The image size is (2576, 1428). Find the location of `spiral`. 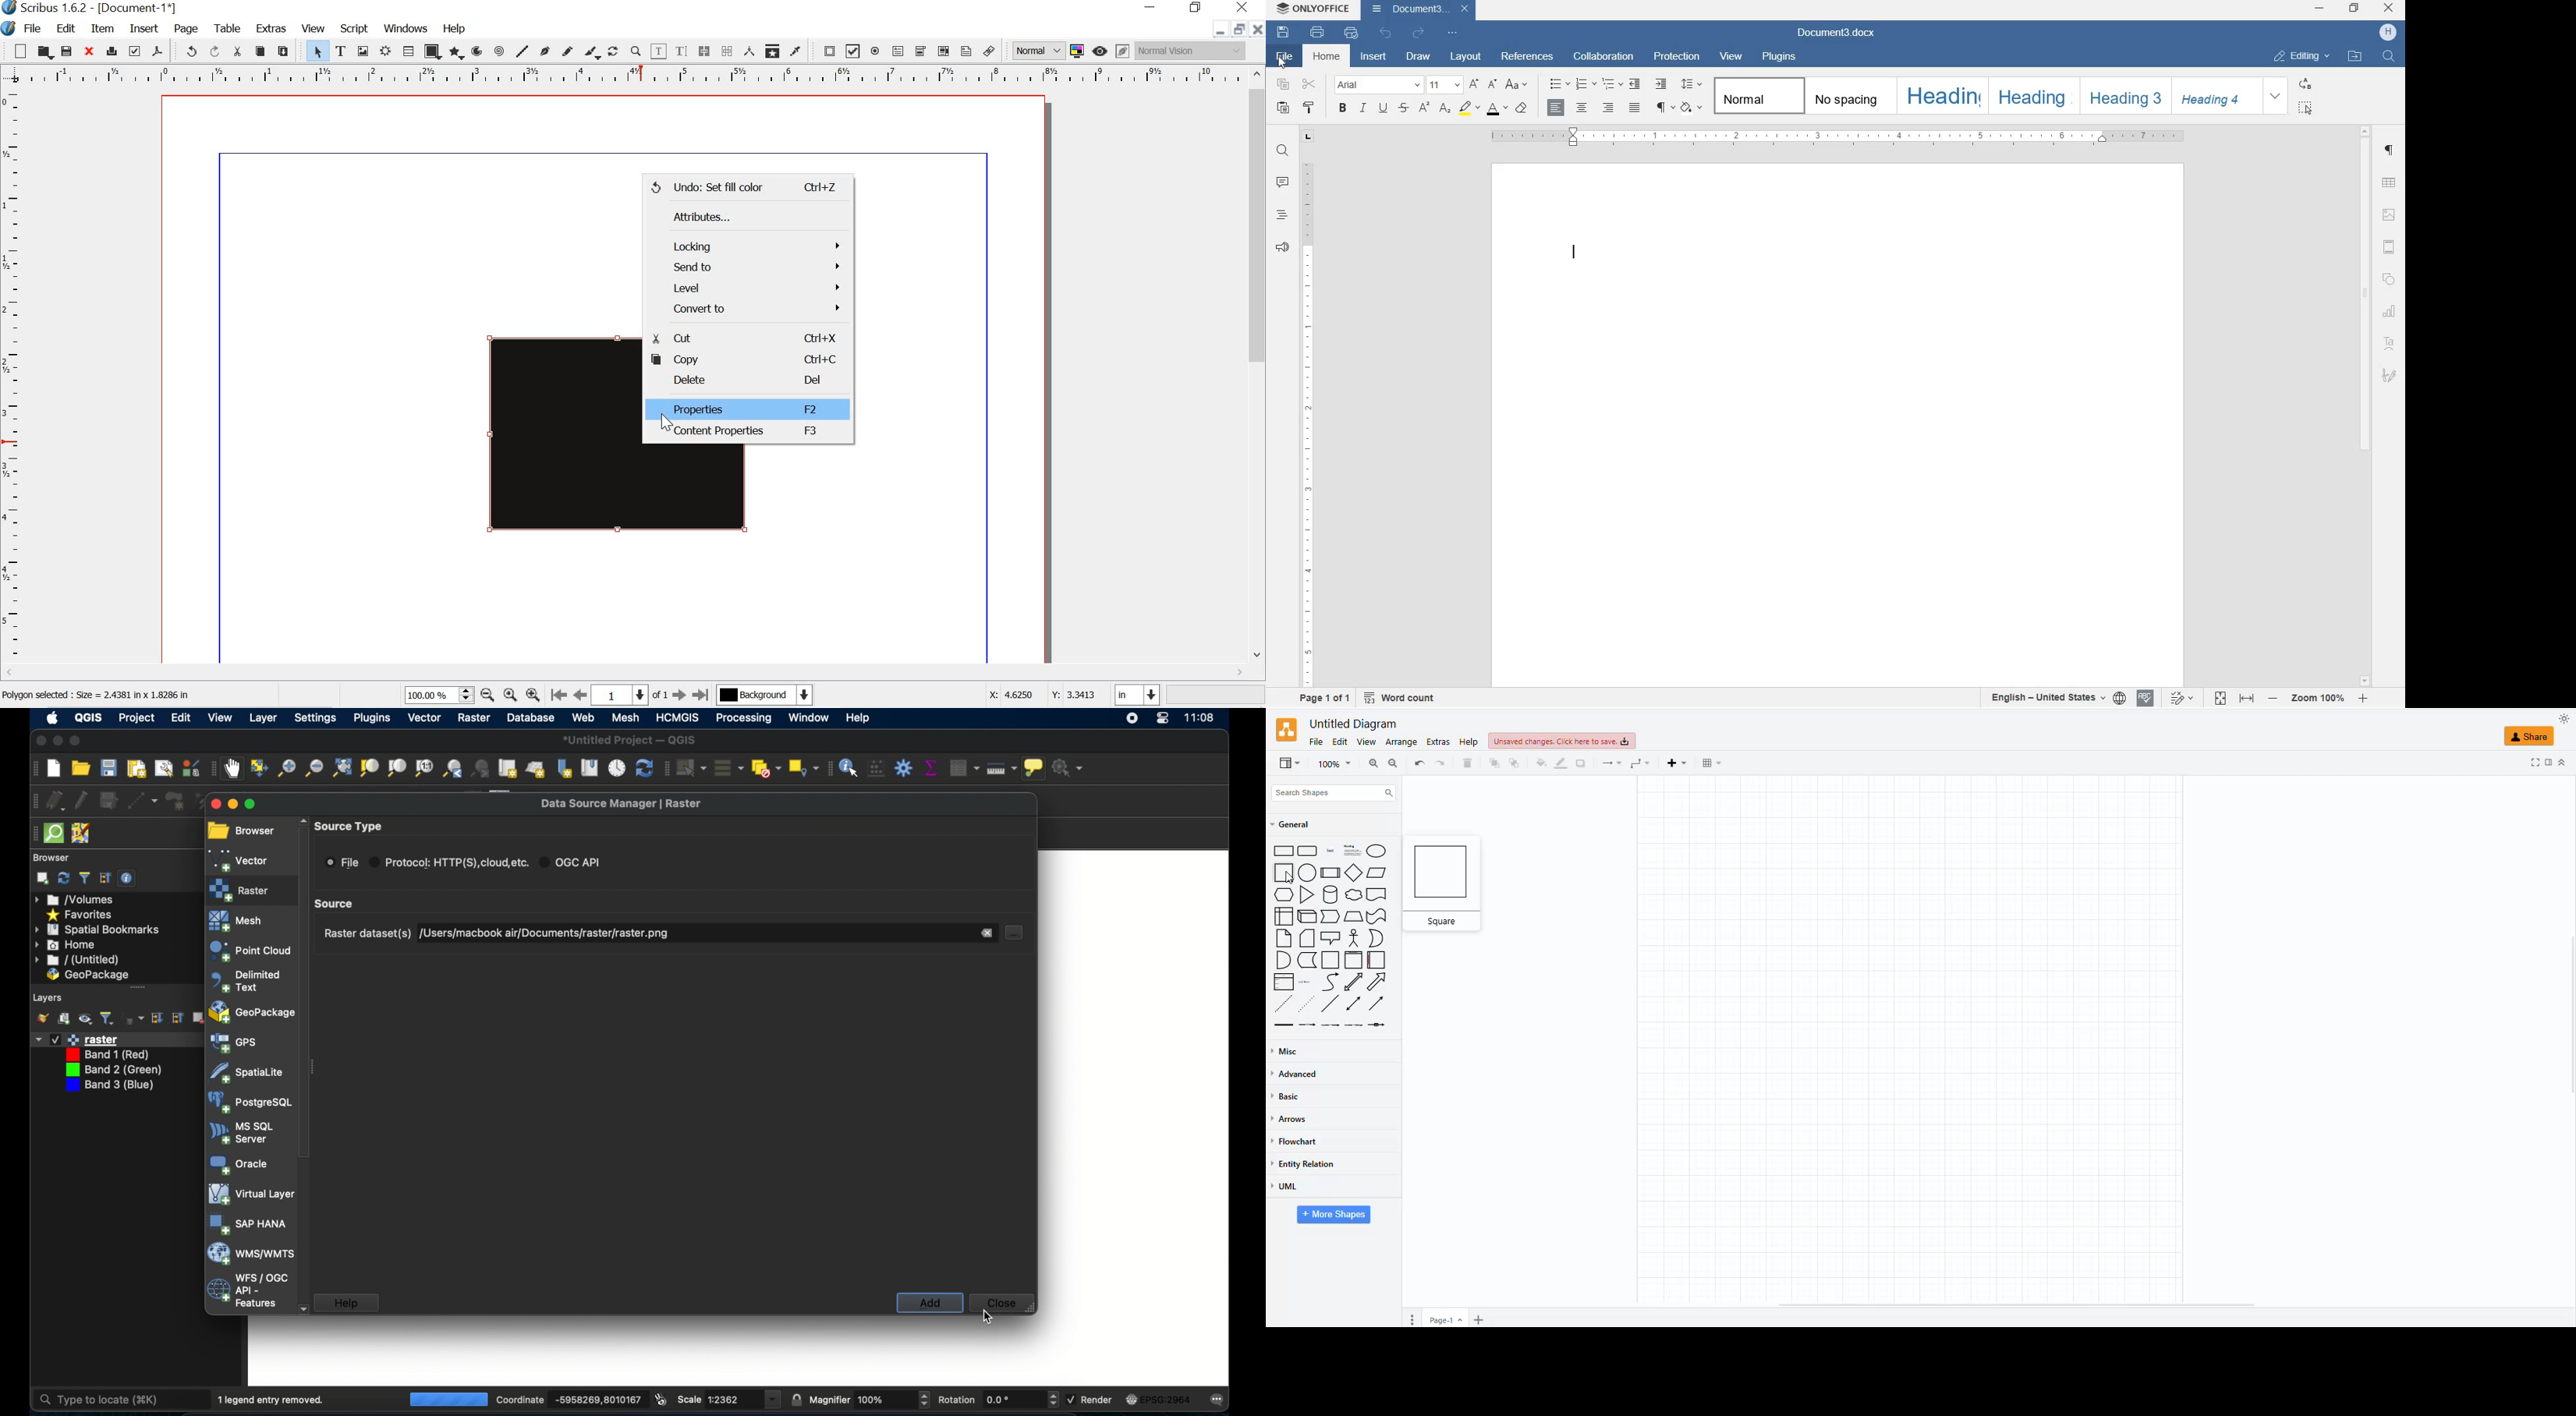

spiral is located at coordinates (498, 51).